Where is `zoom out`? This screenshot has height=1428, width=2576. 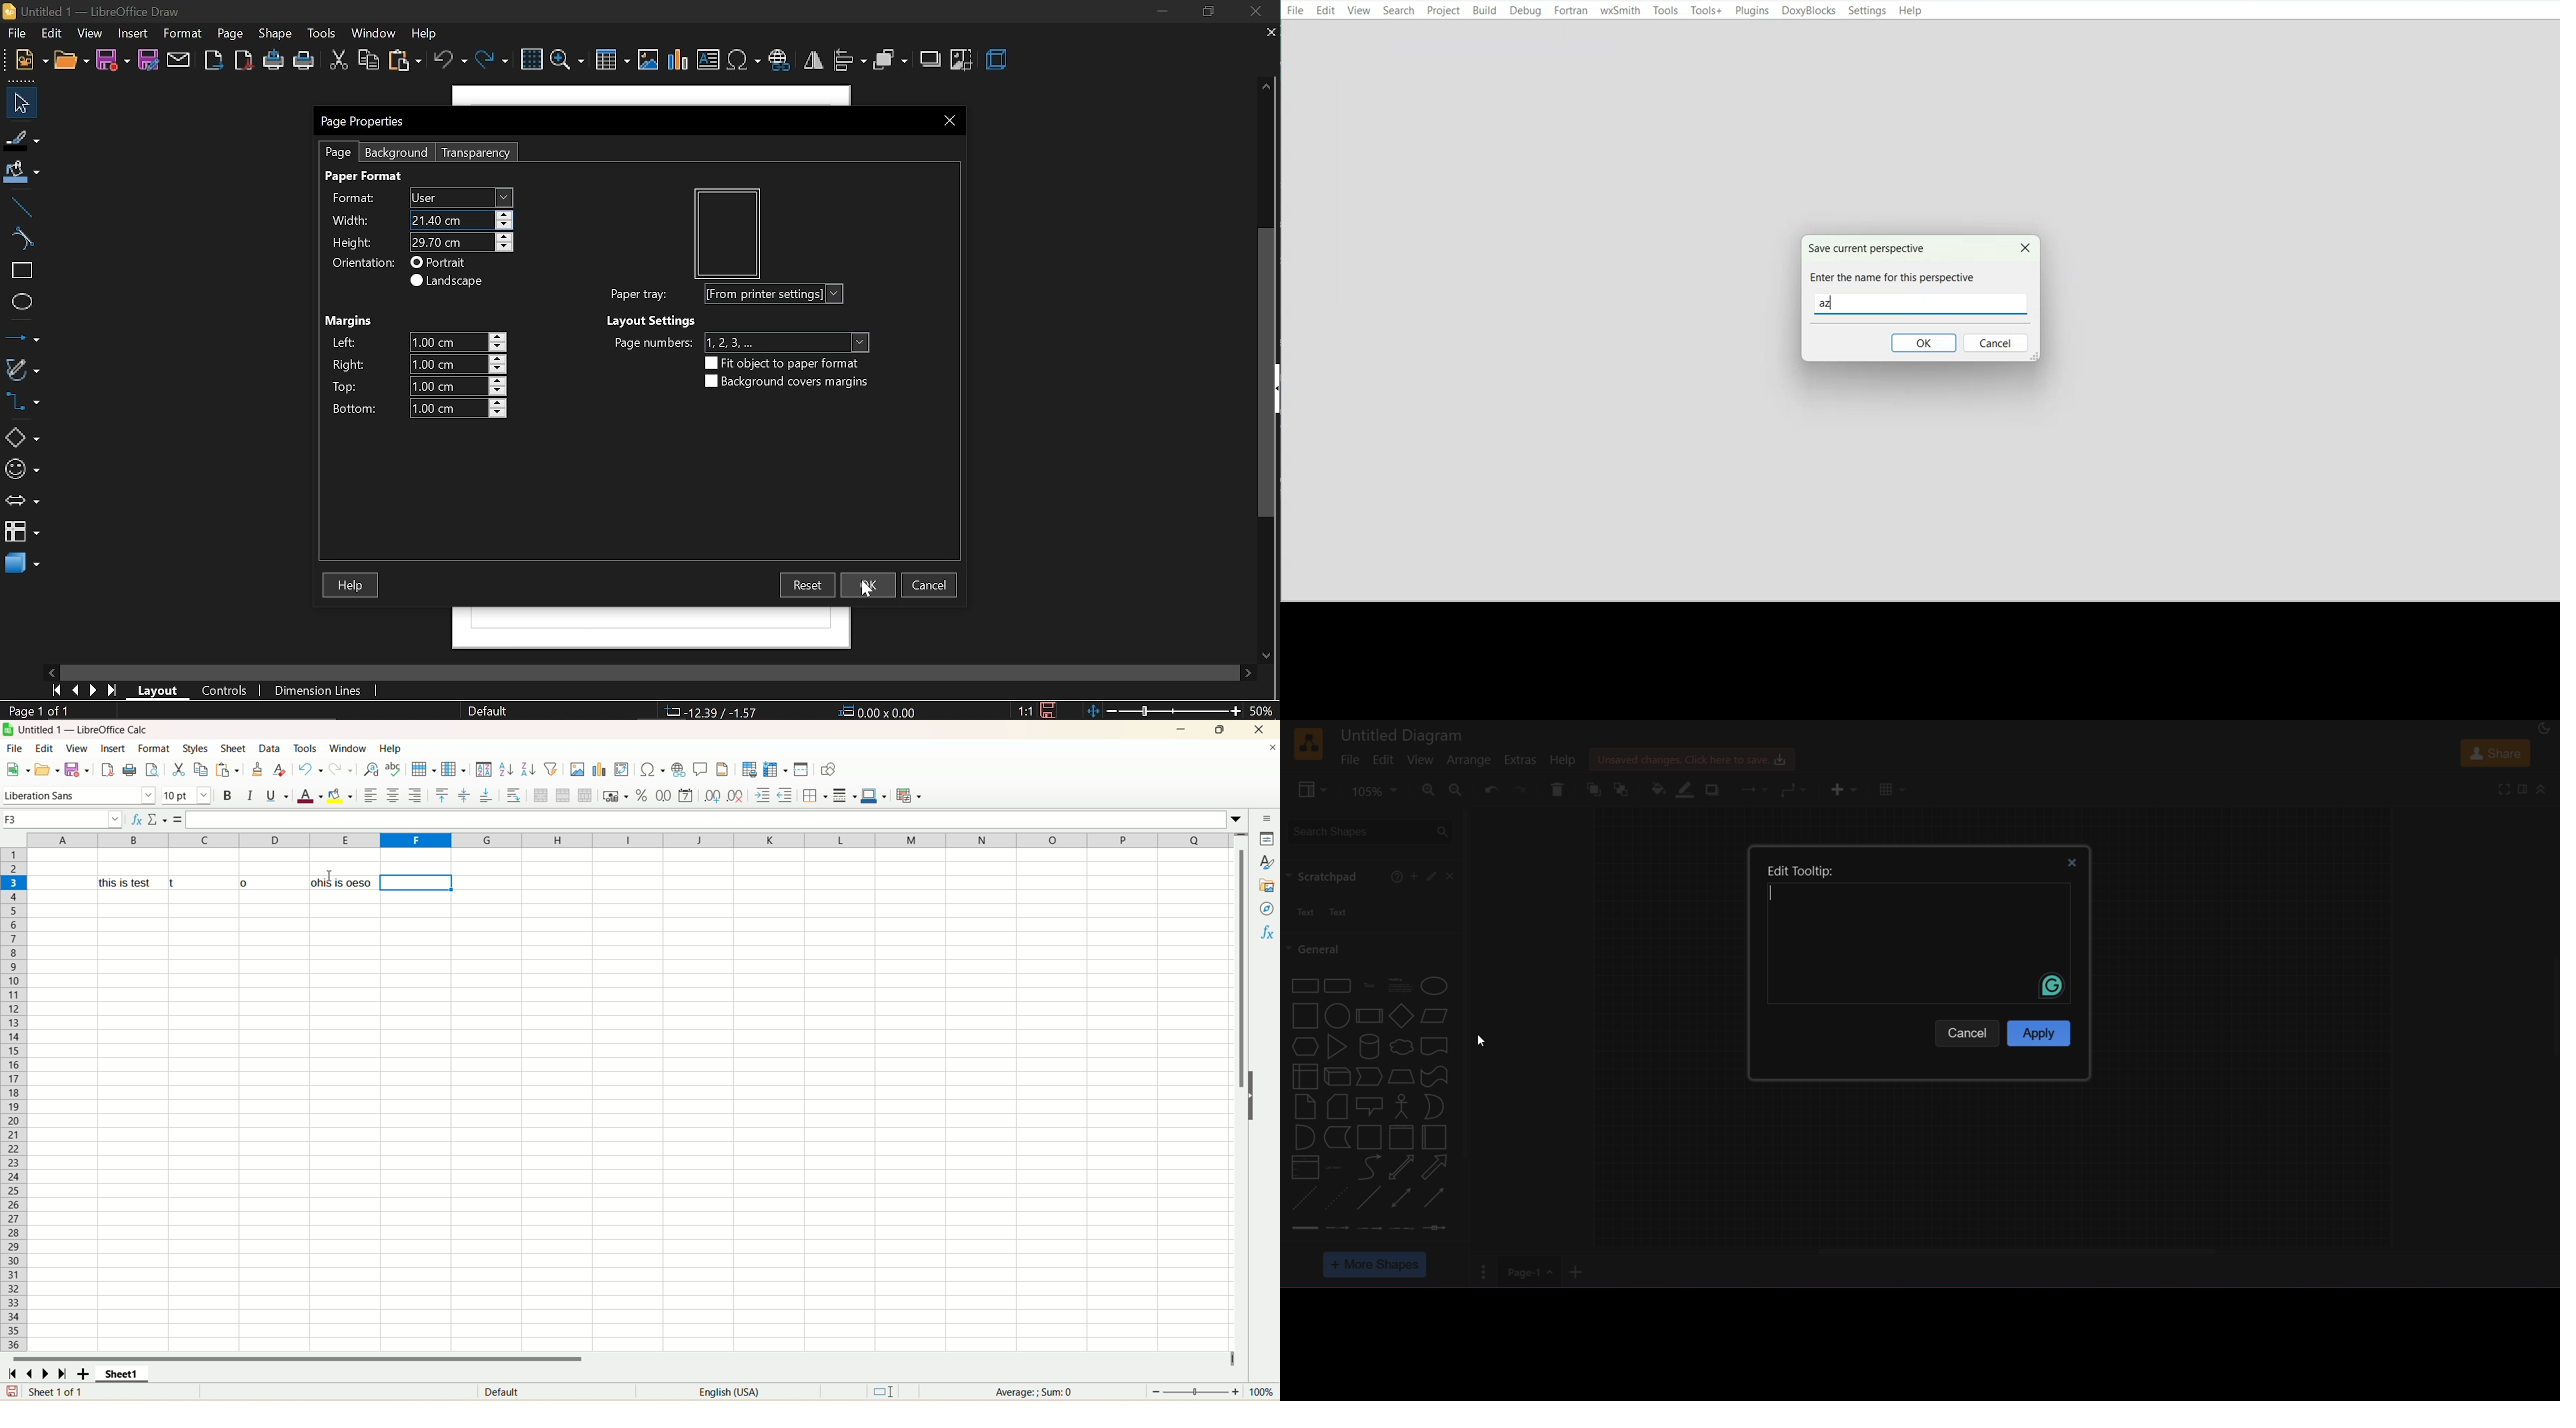 zoom out is located at coordinates (1456, 789).